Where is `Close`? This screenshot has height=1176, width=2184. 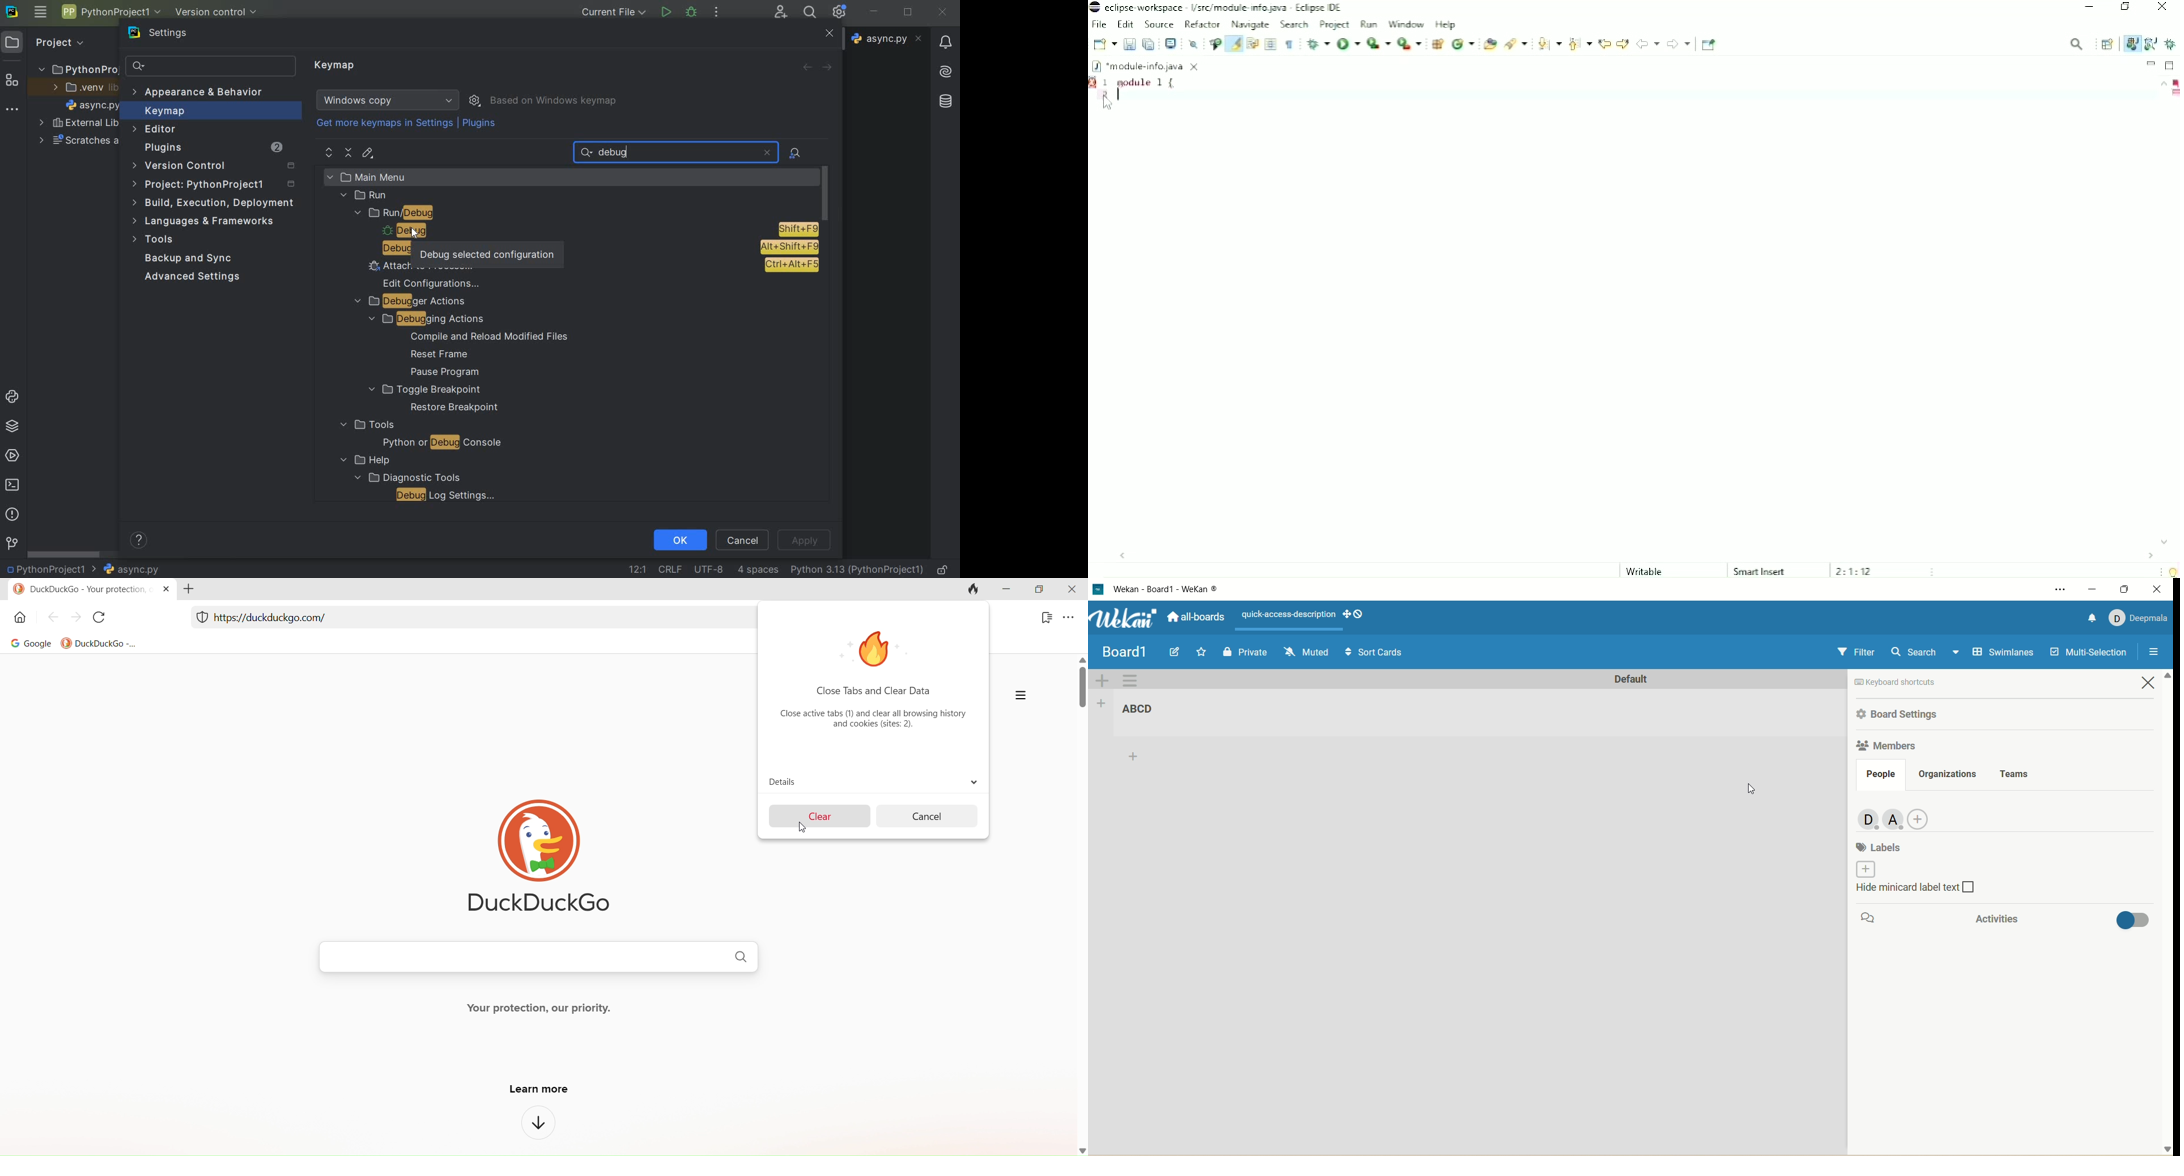 Close is located at coordinates (2164, 8).